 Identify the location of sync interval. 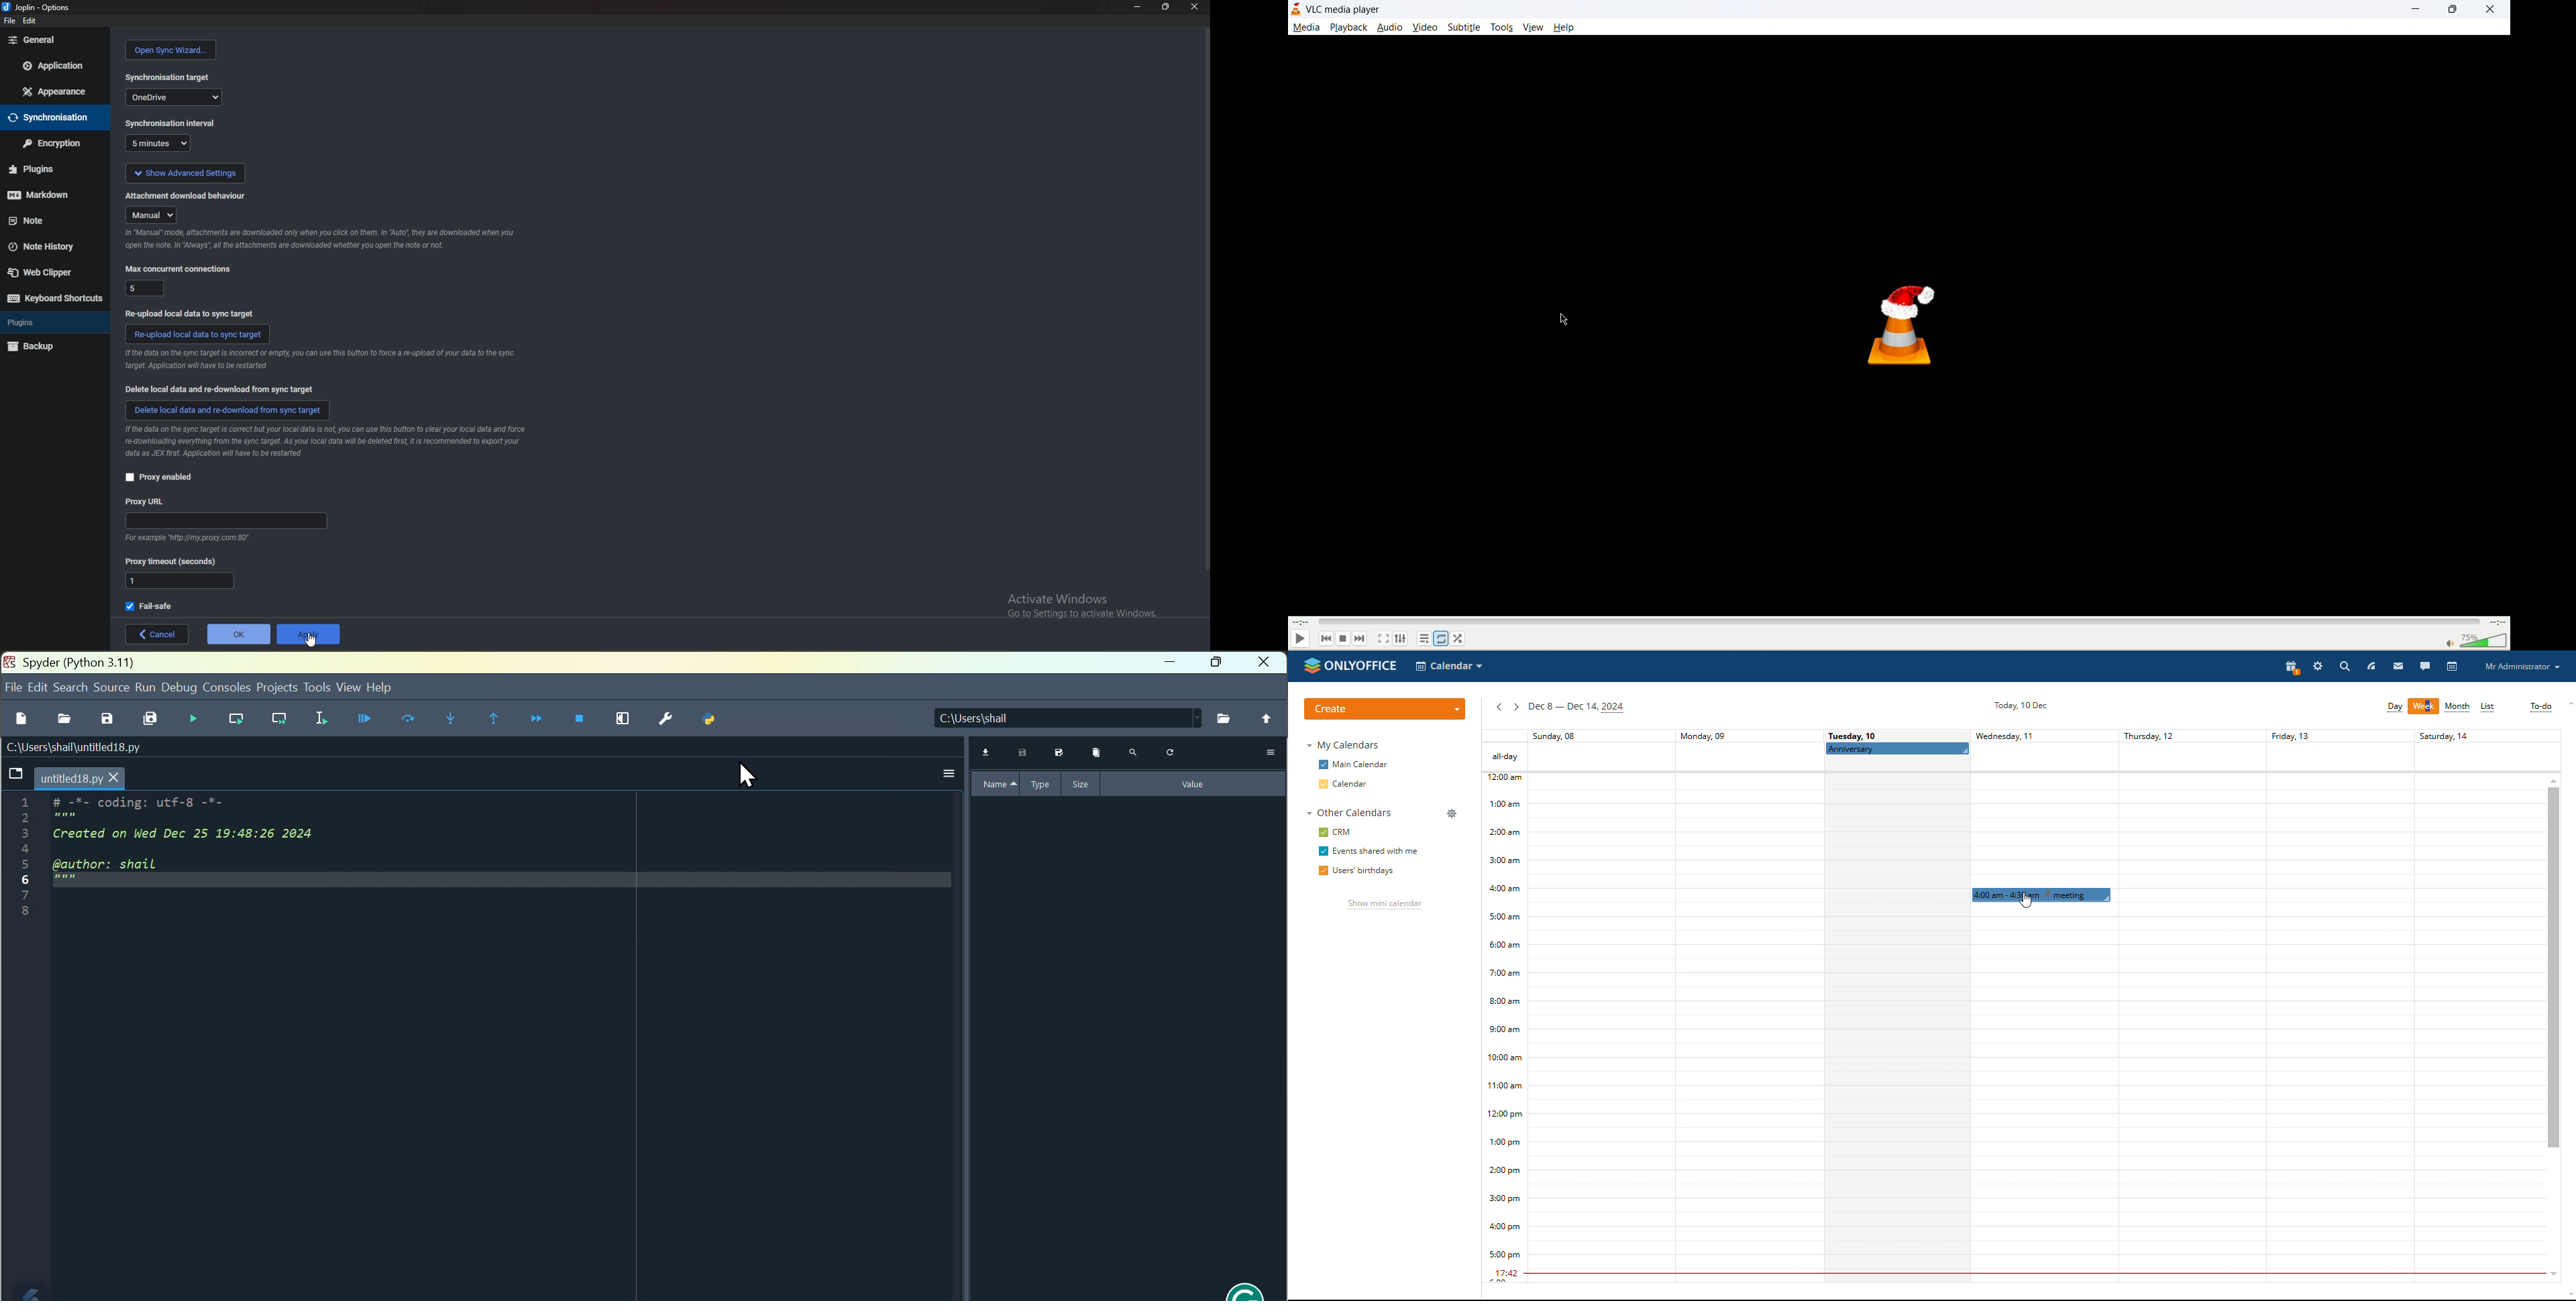
(172, 123).